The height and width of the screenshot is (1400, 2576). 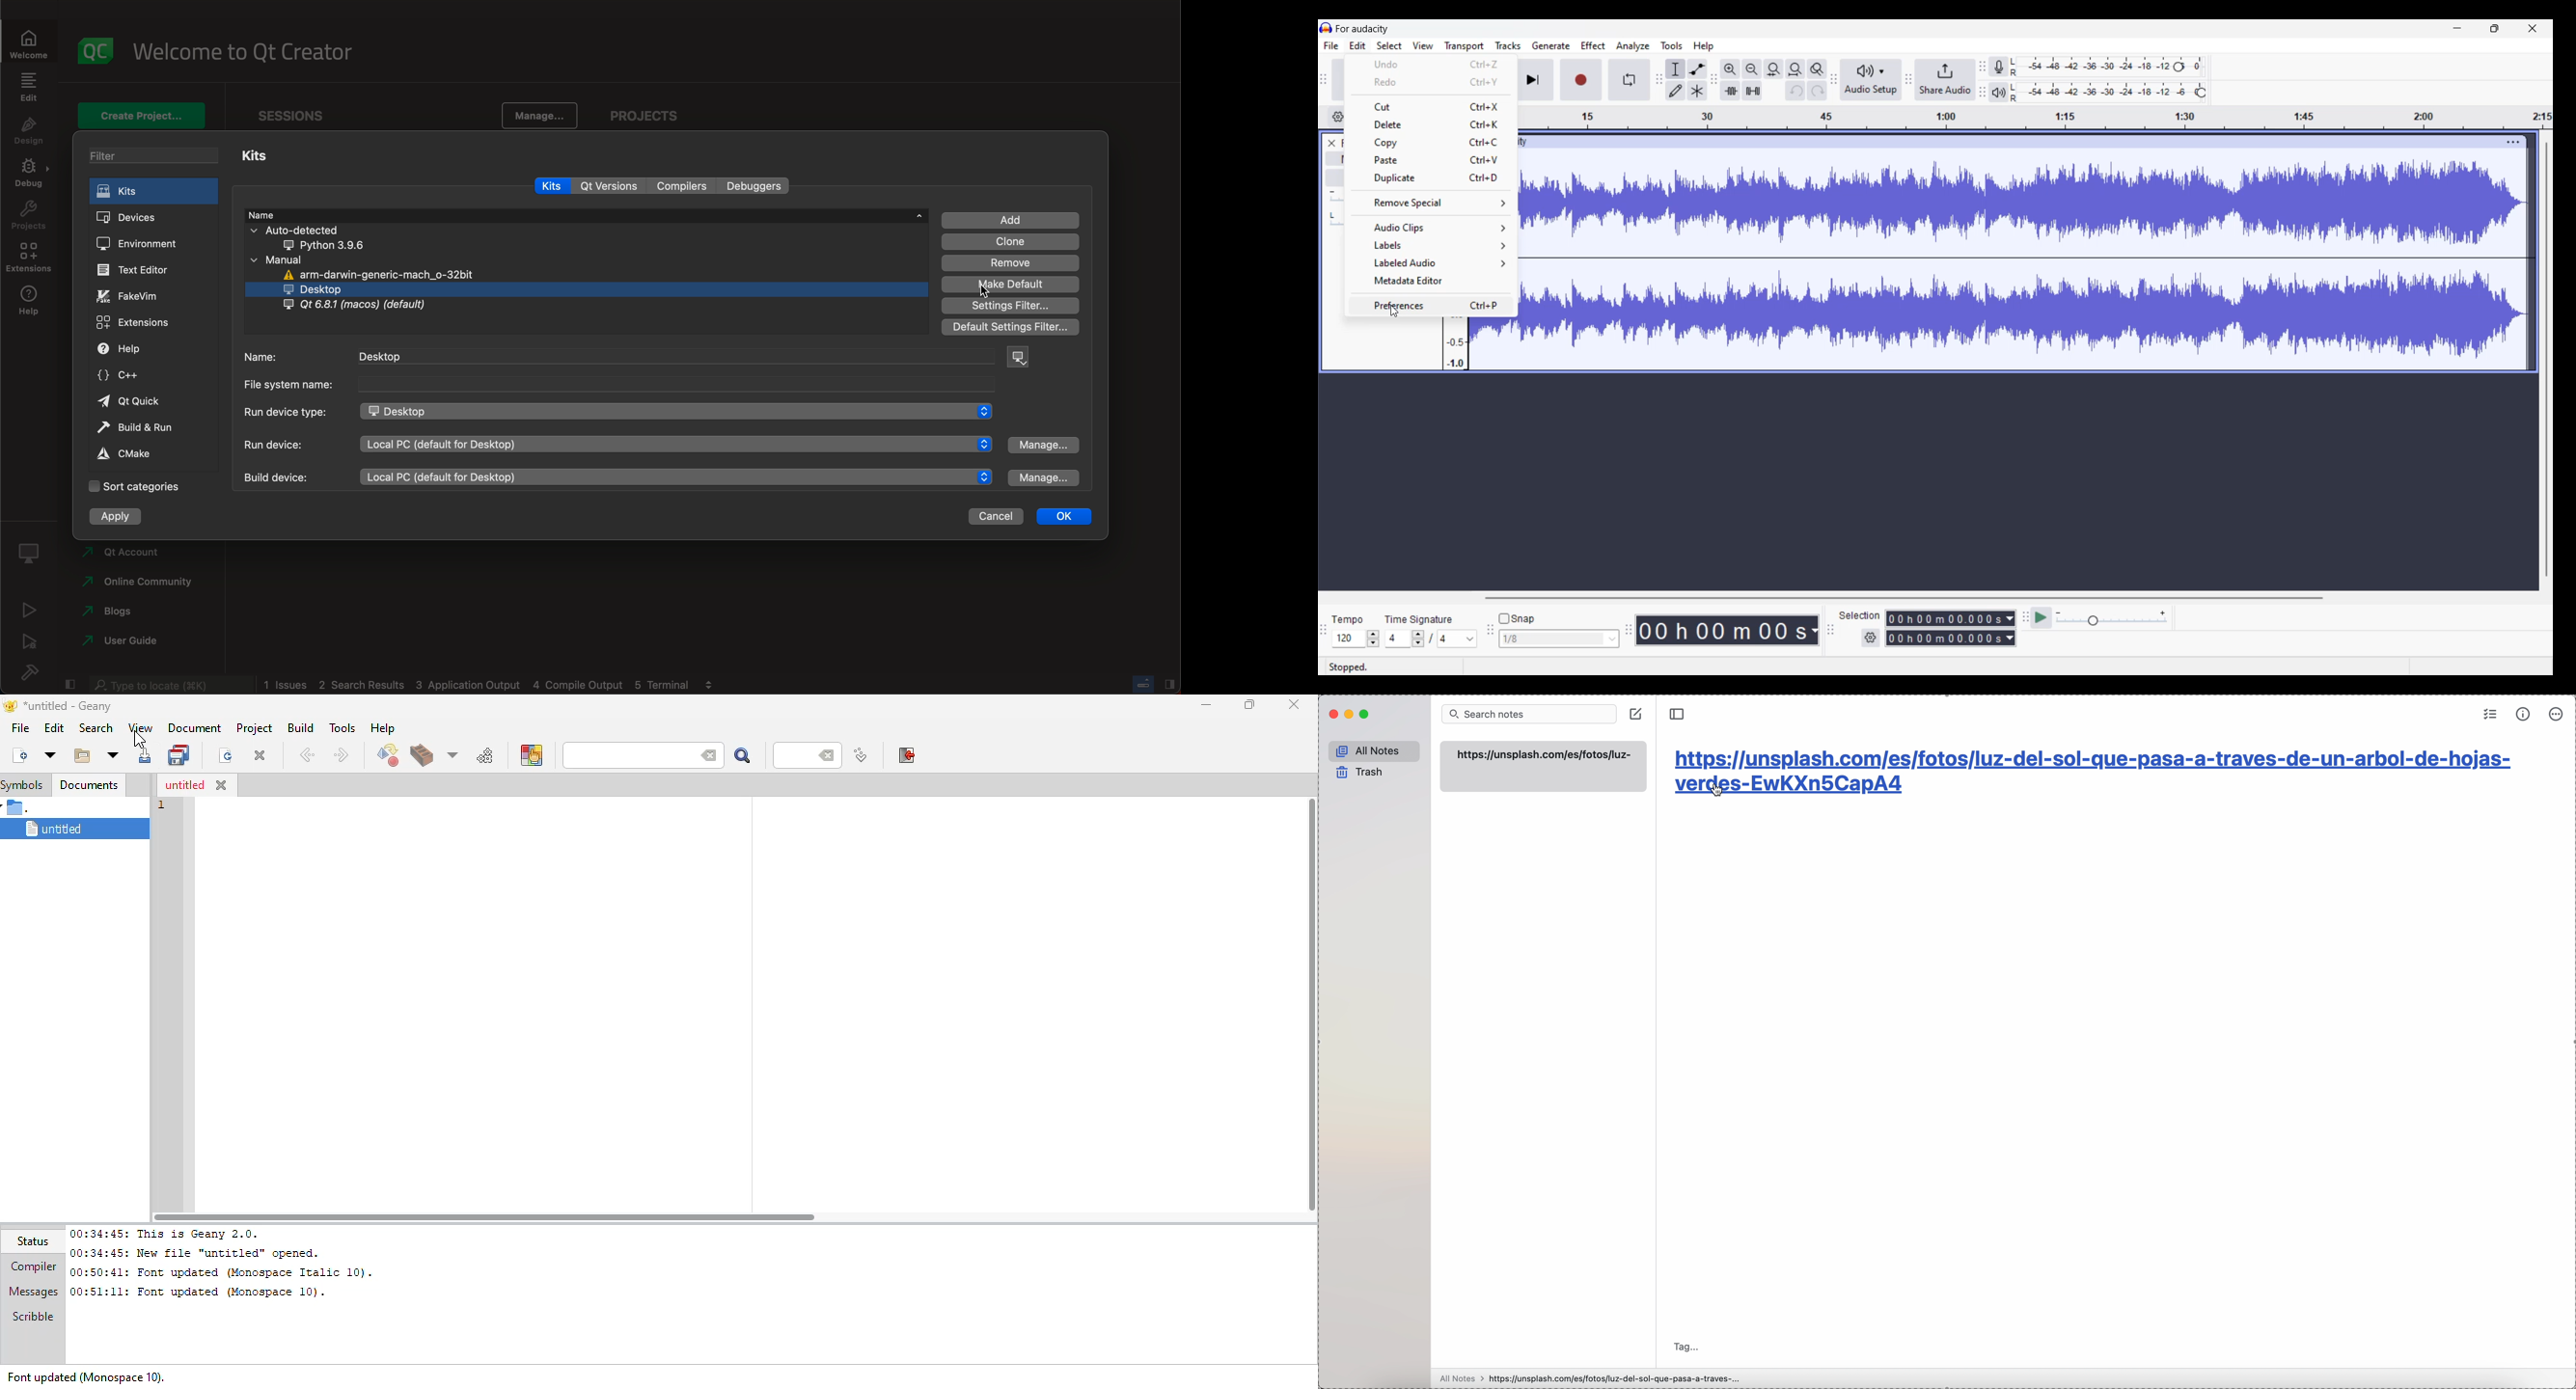 I want to click on view output, so click(x=710, y=682).